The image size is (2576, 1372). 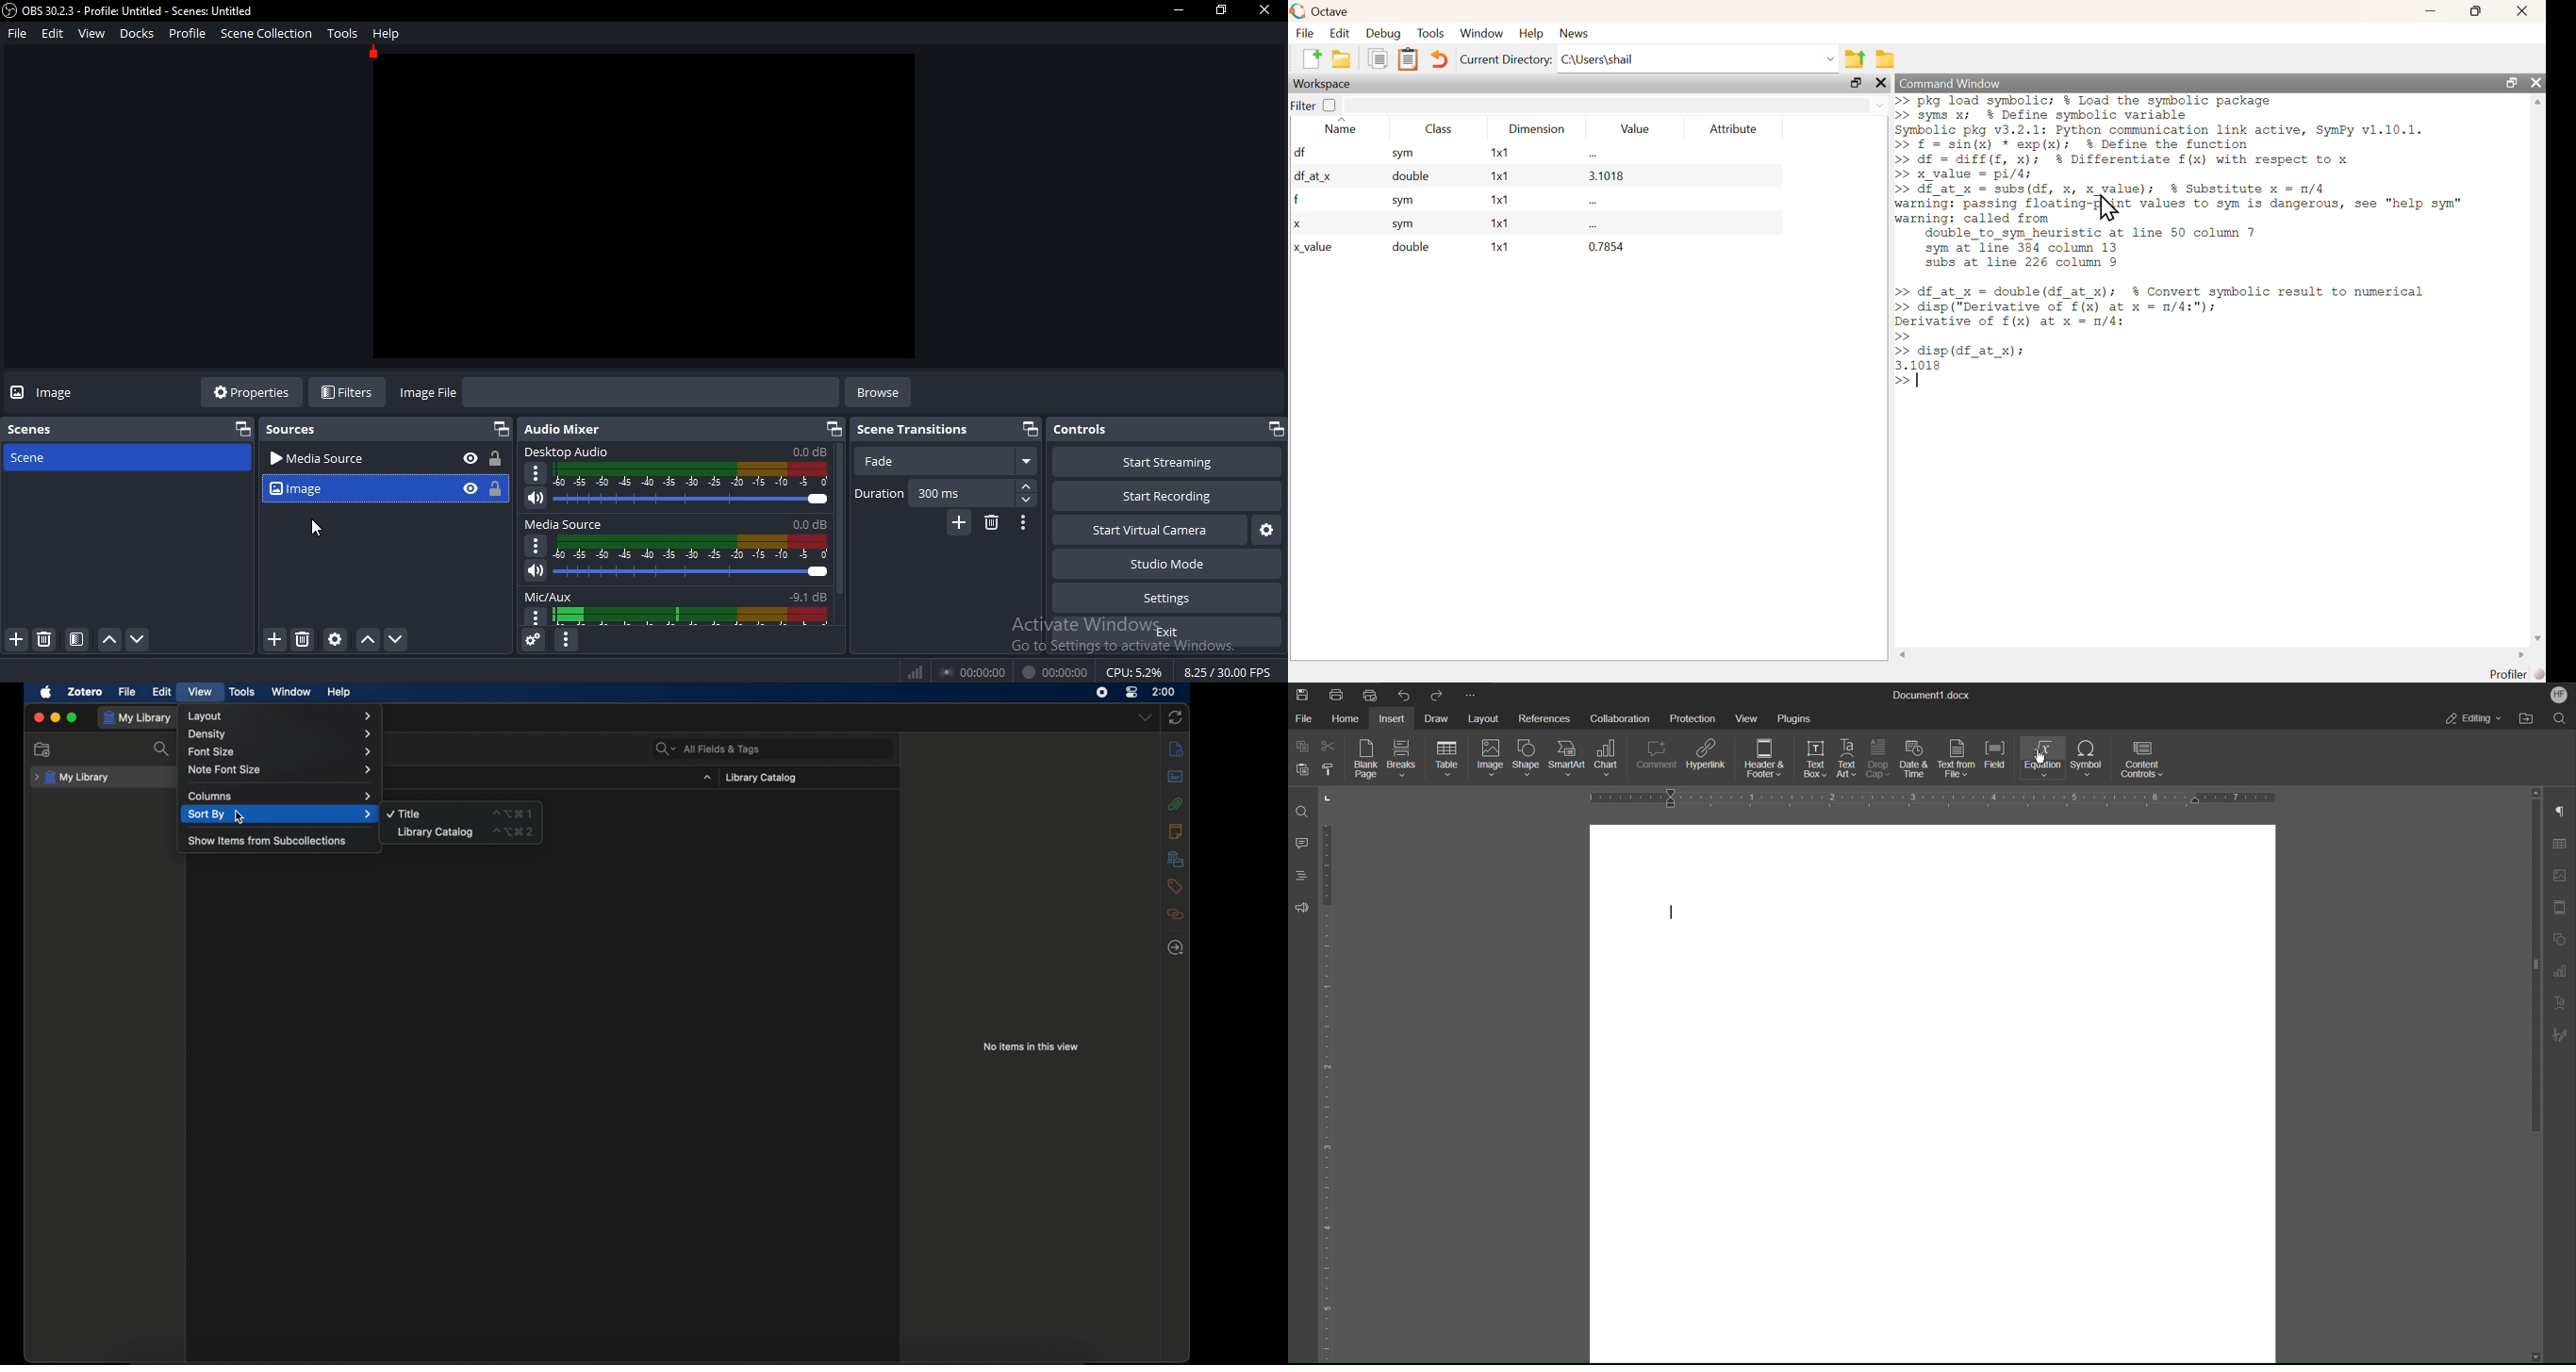 What do you see at coordinates (1487, 760) in the screenshot?
I see `Image` at bounding box center [1487, 760].